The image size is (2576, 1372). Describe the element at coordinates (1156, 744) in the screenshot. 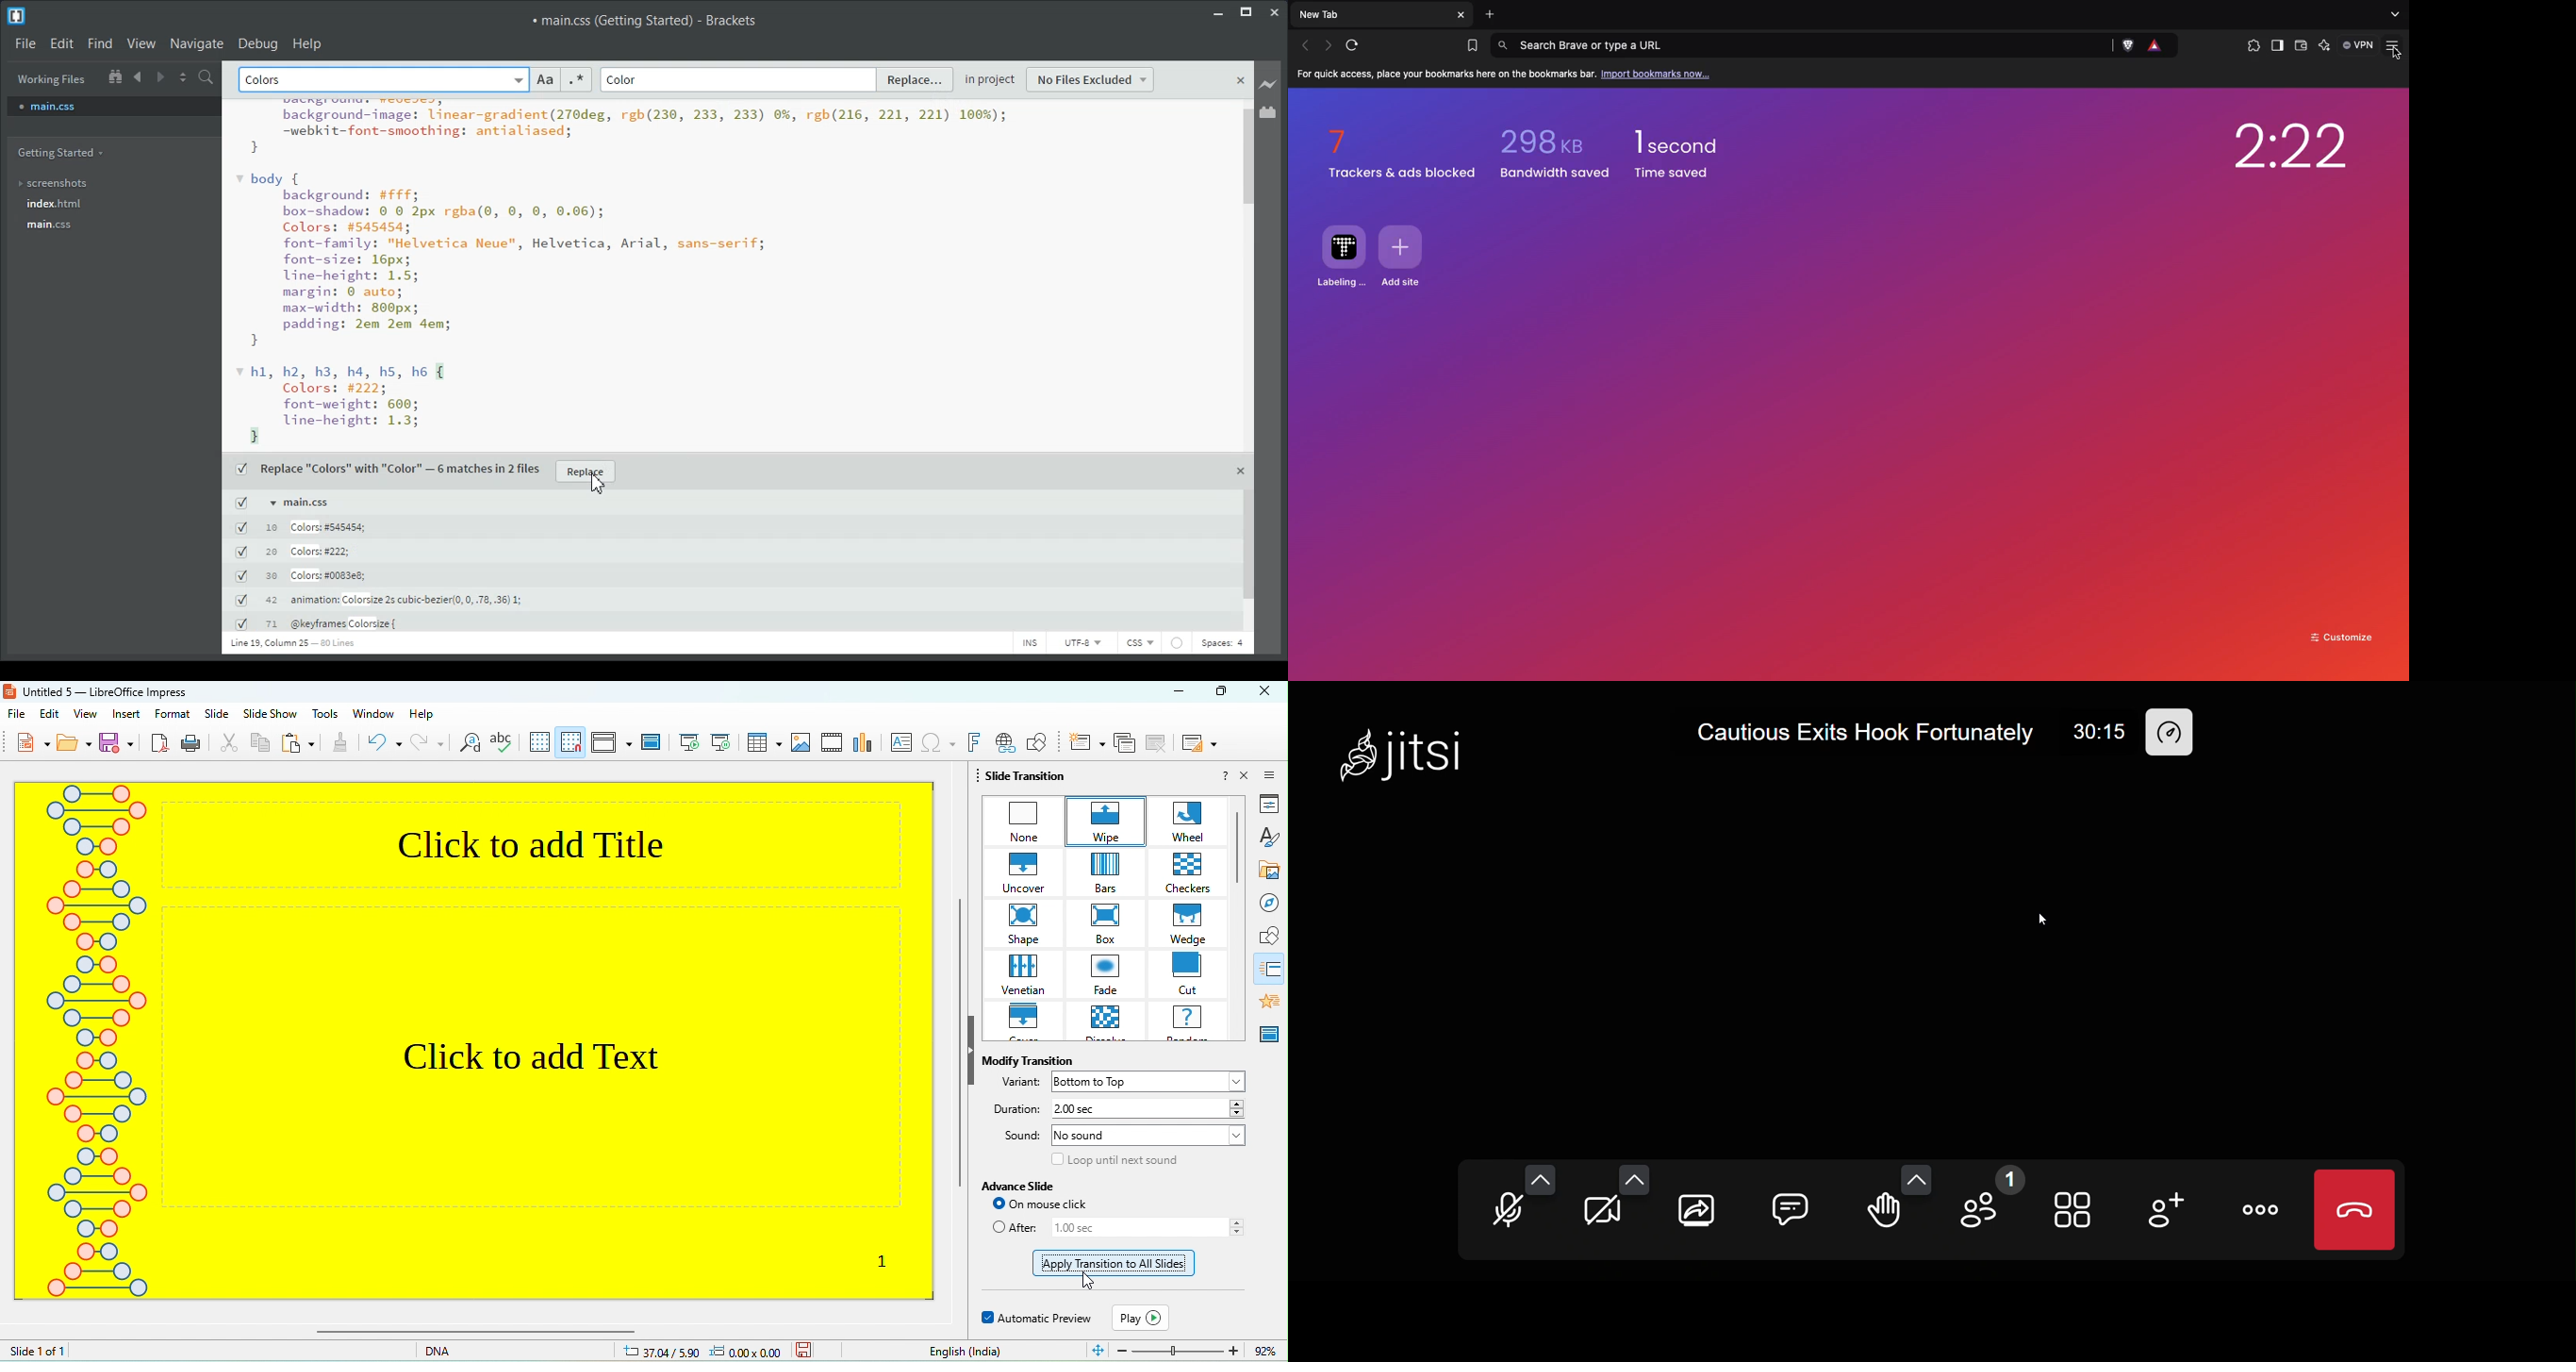

I see `delete slide` at that location.